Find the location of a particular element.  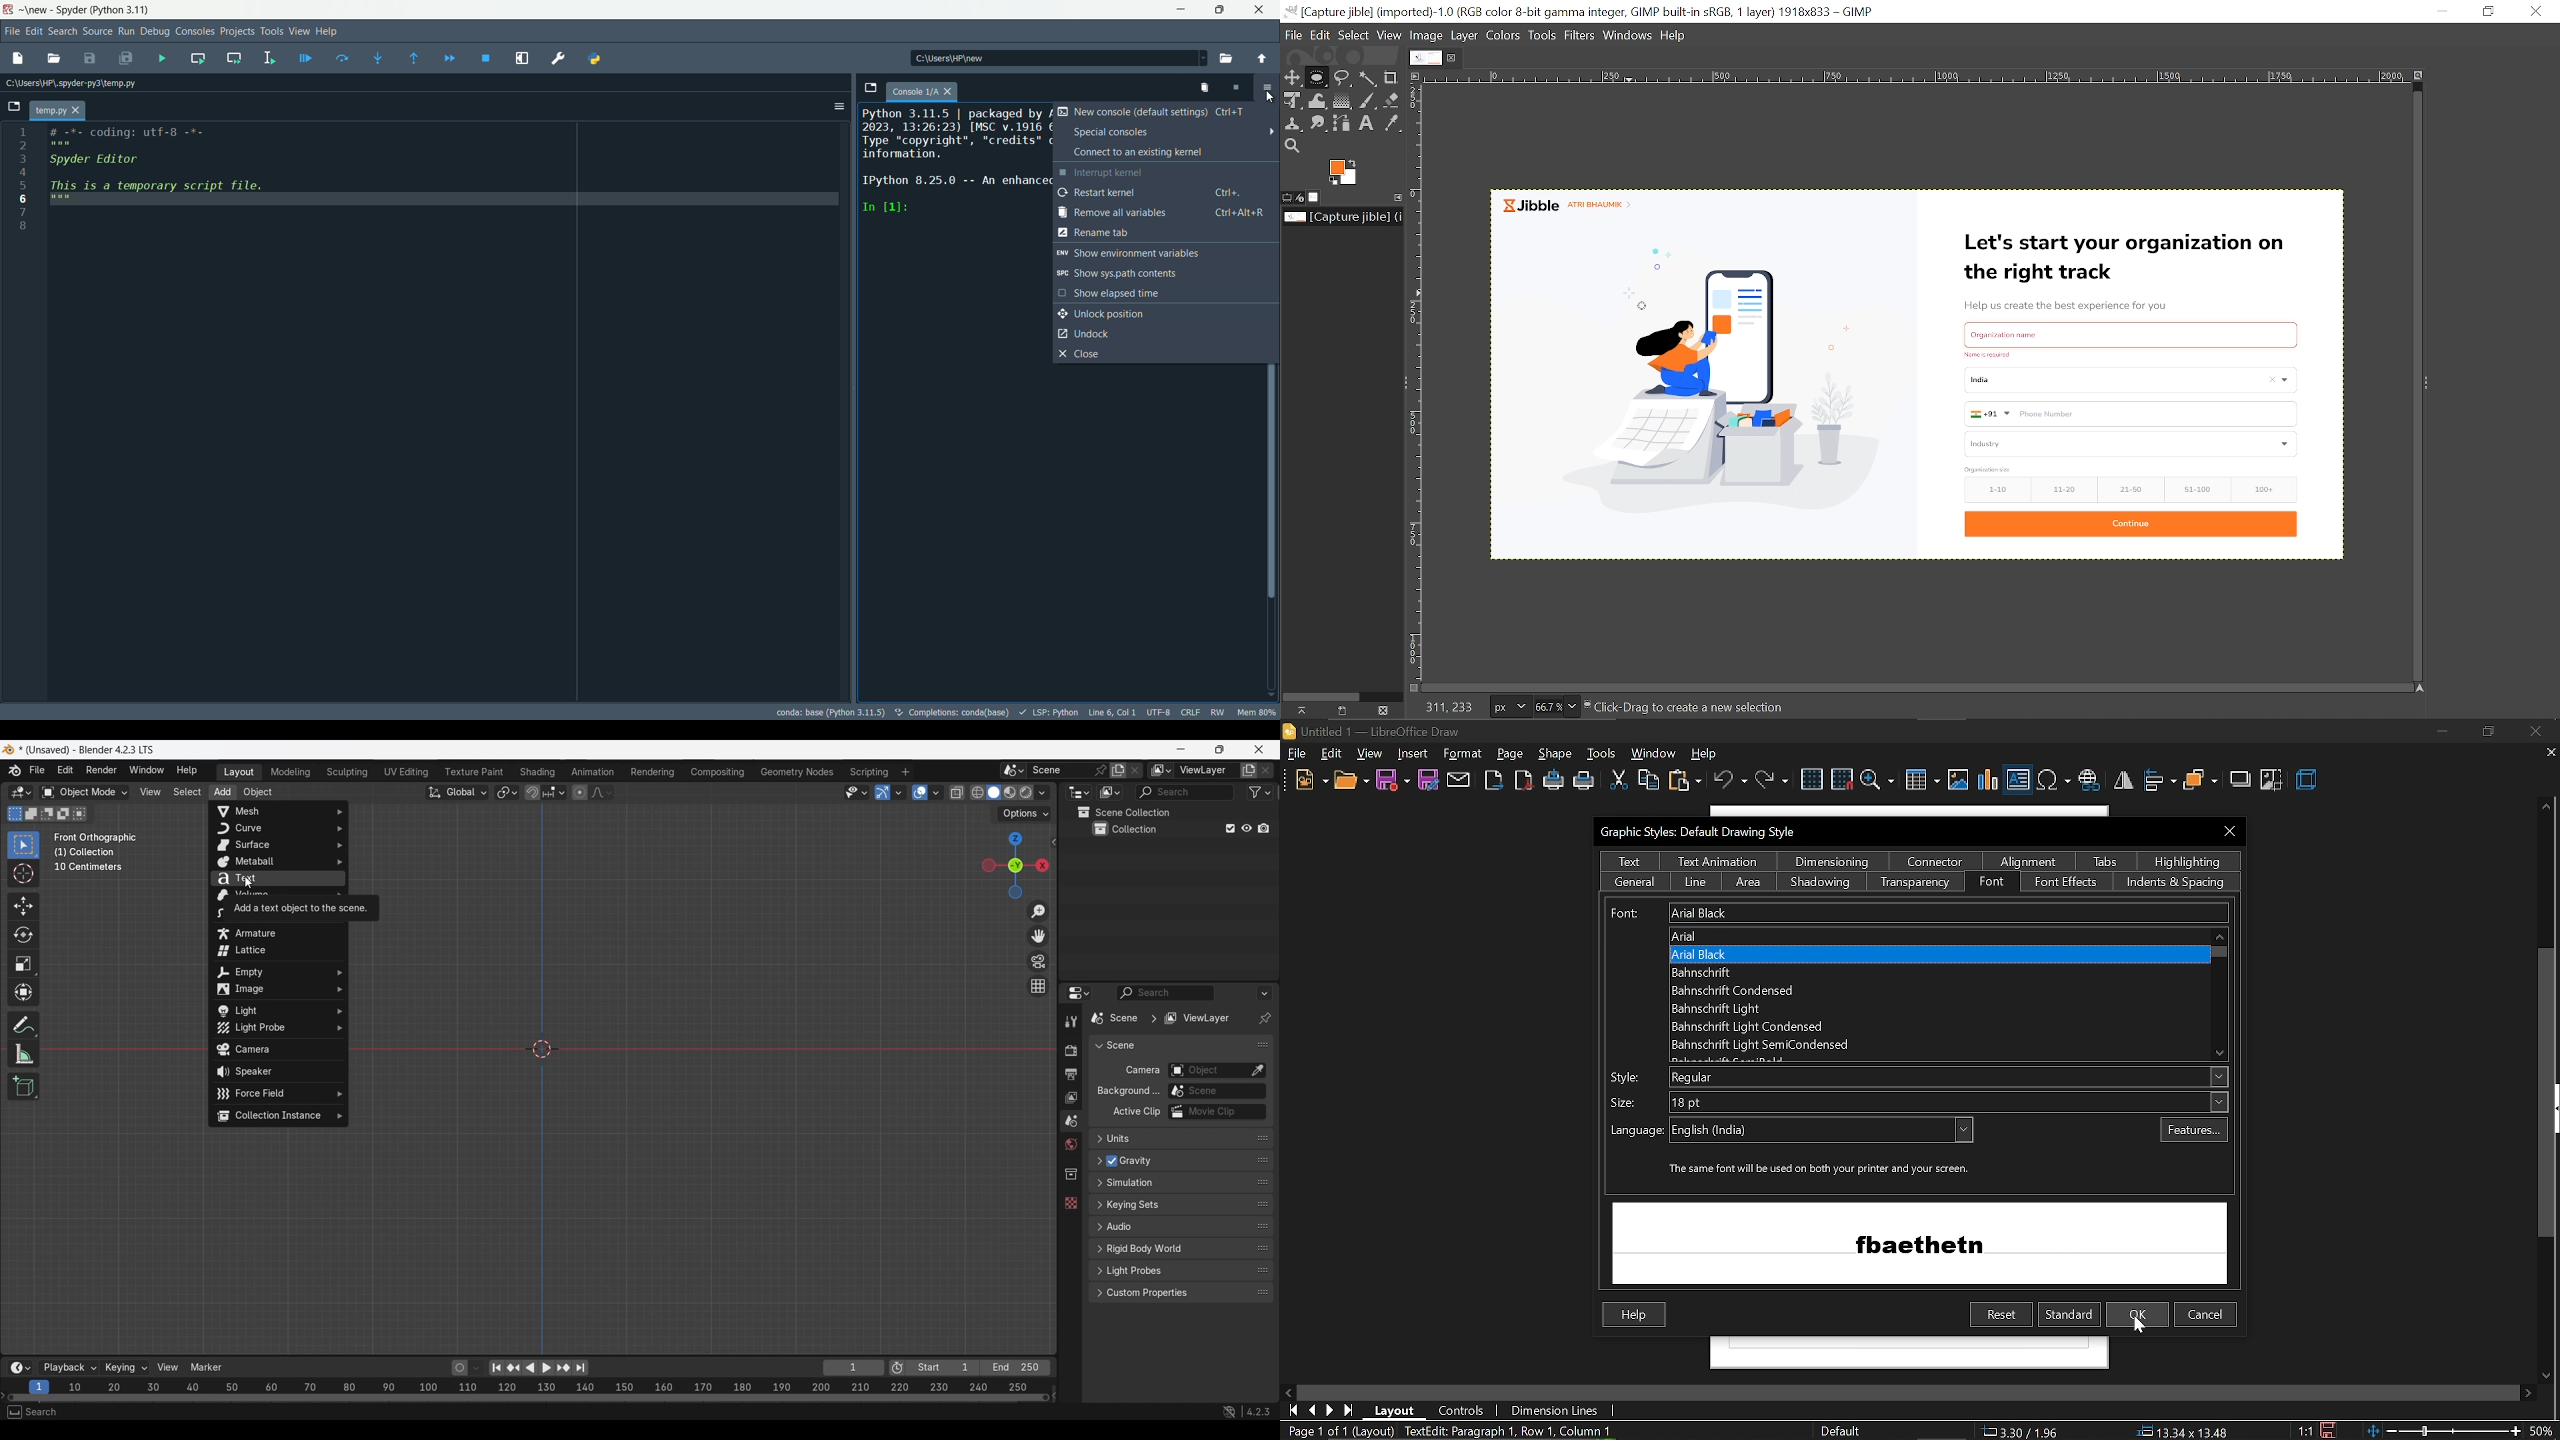

Texture paint workspace is located at coordinates (475, 772).